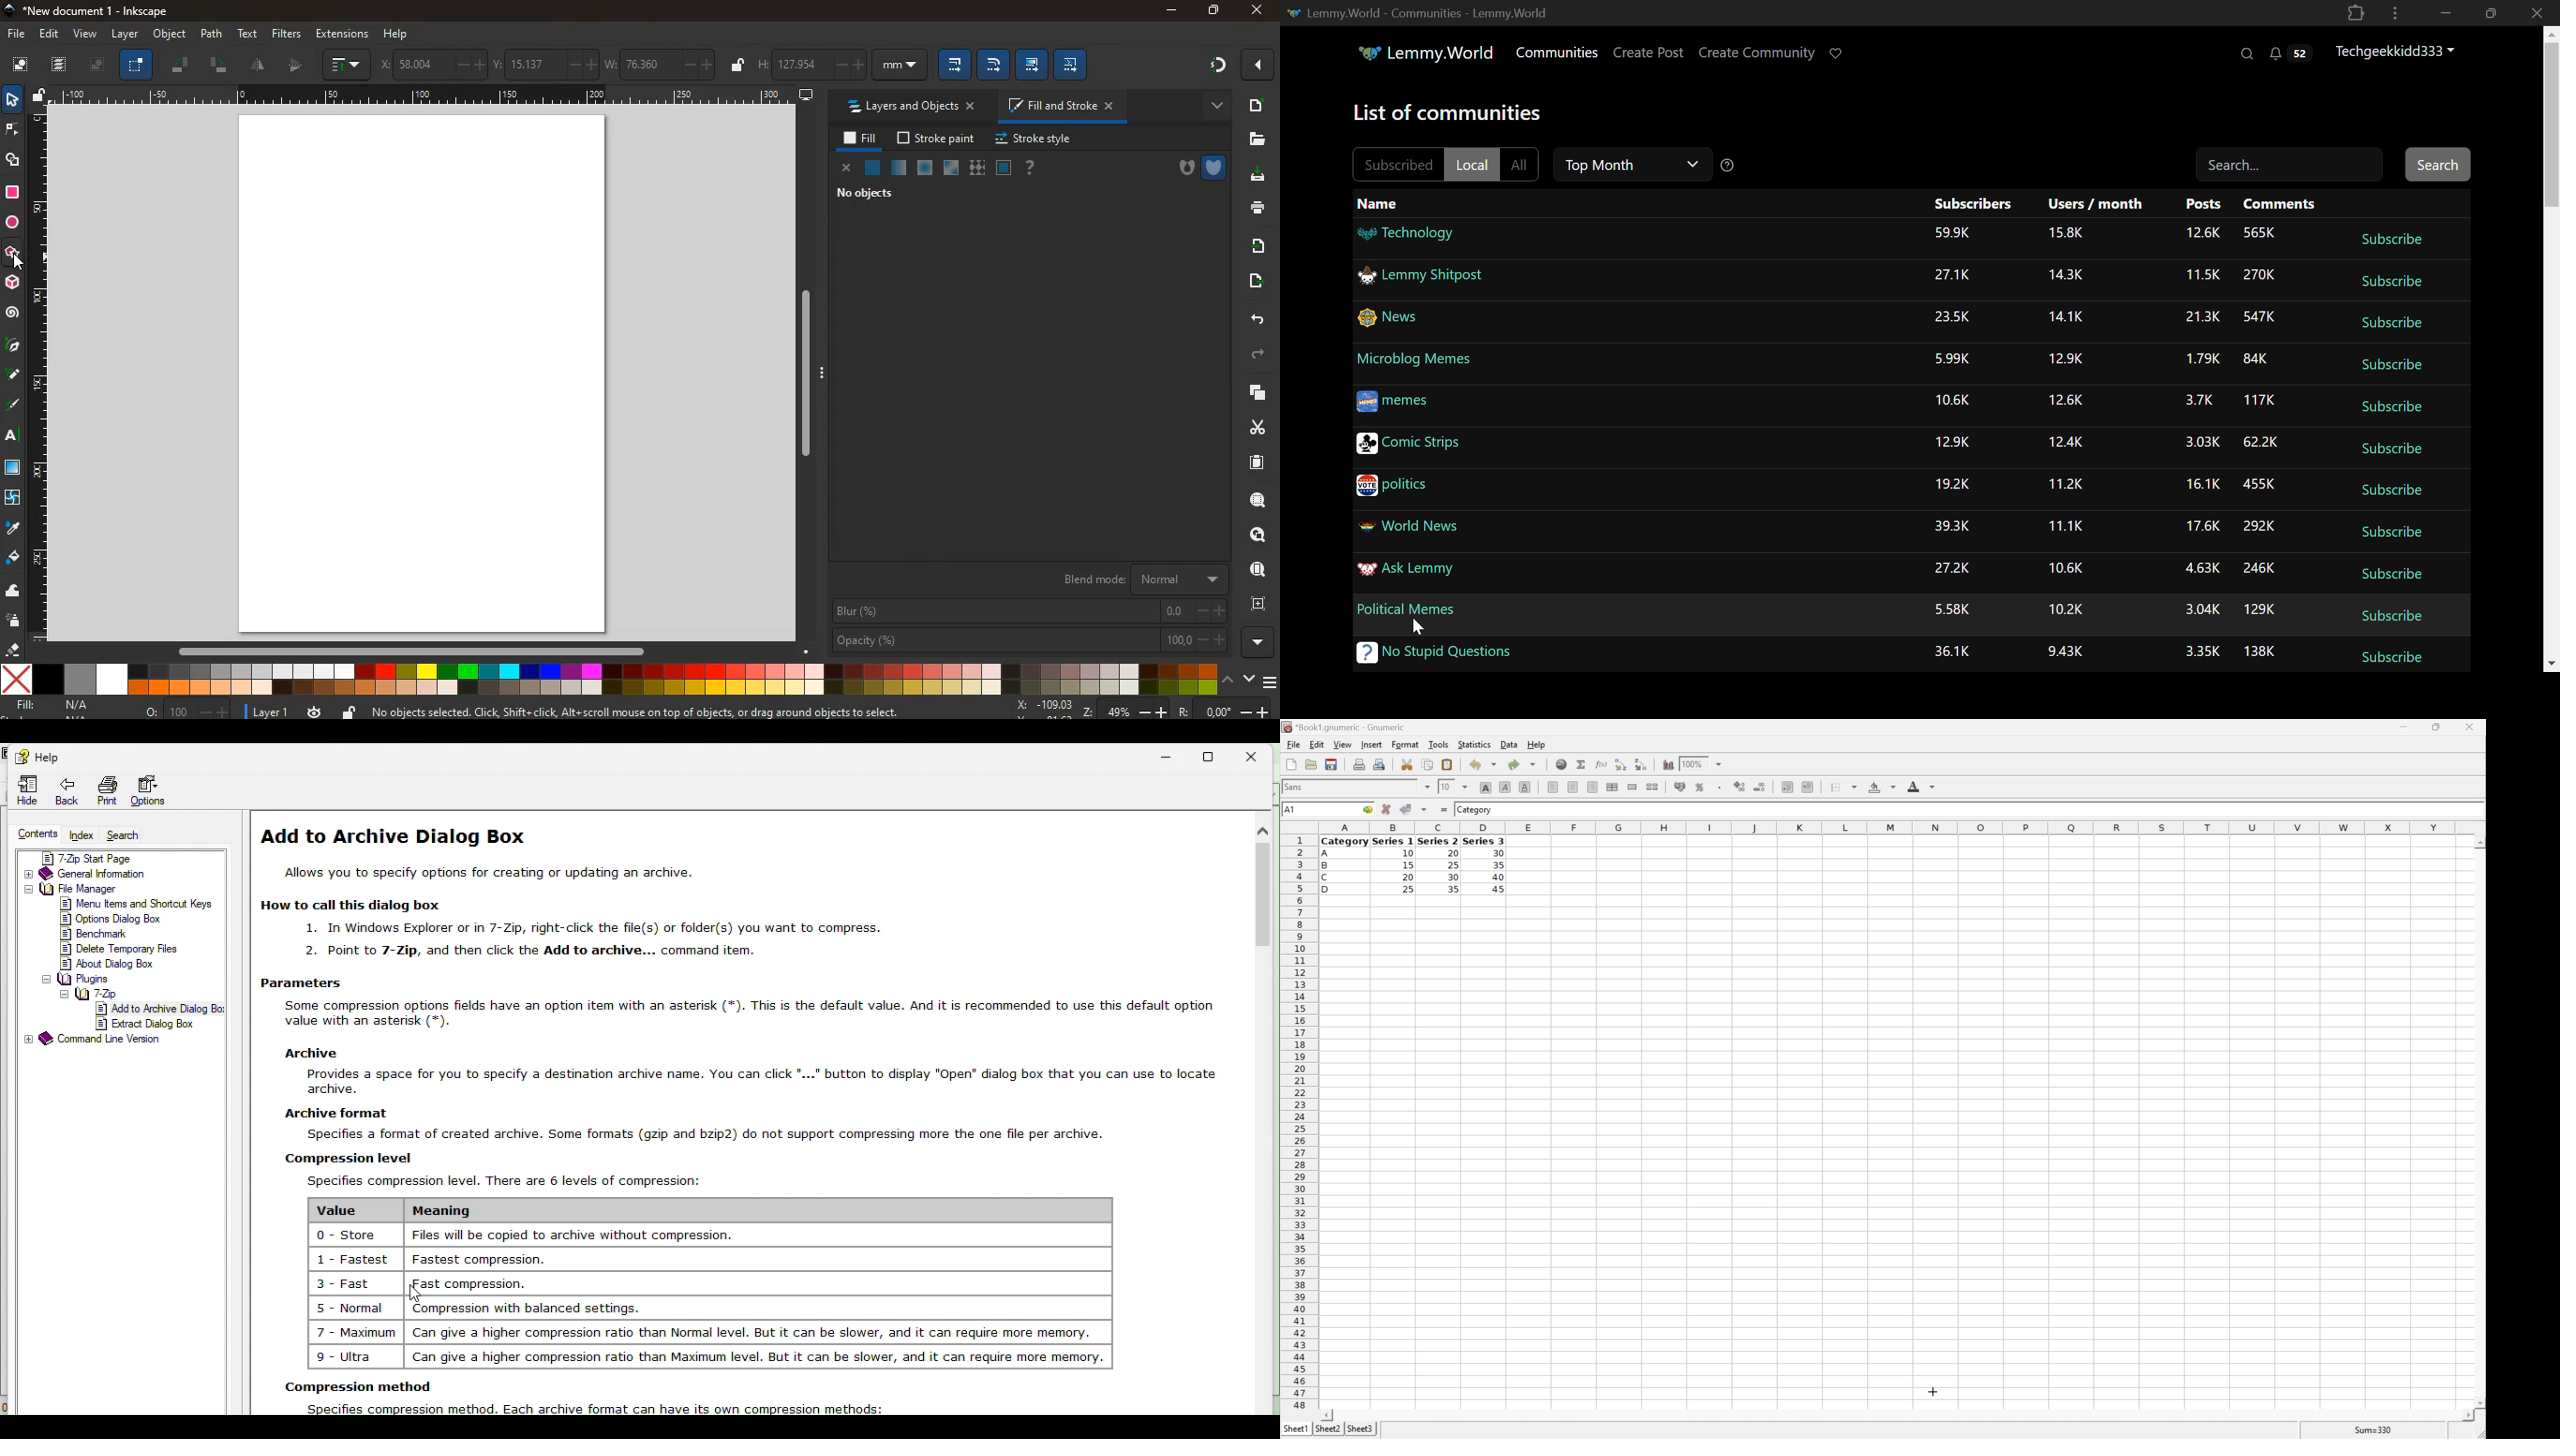 The width and height of the screenshot is (2576, 1456). Describe the element at coordinates (214, 34) in the screenshot. I see `path` at that location.